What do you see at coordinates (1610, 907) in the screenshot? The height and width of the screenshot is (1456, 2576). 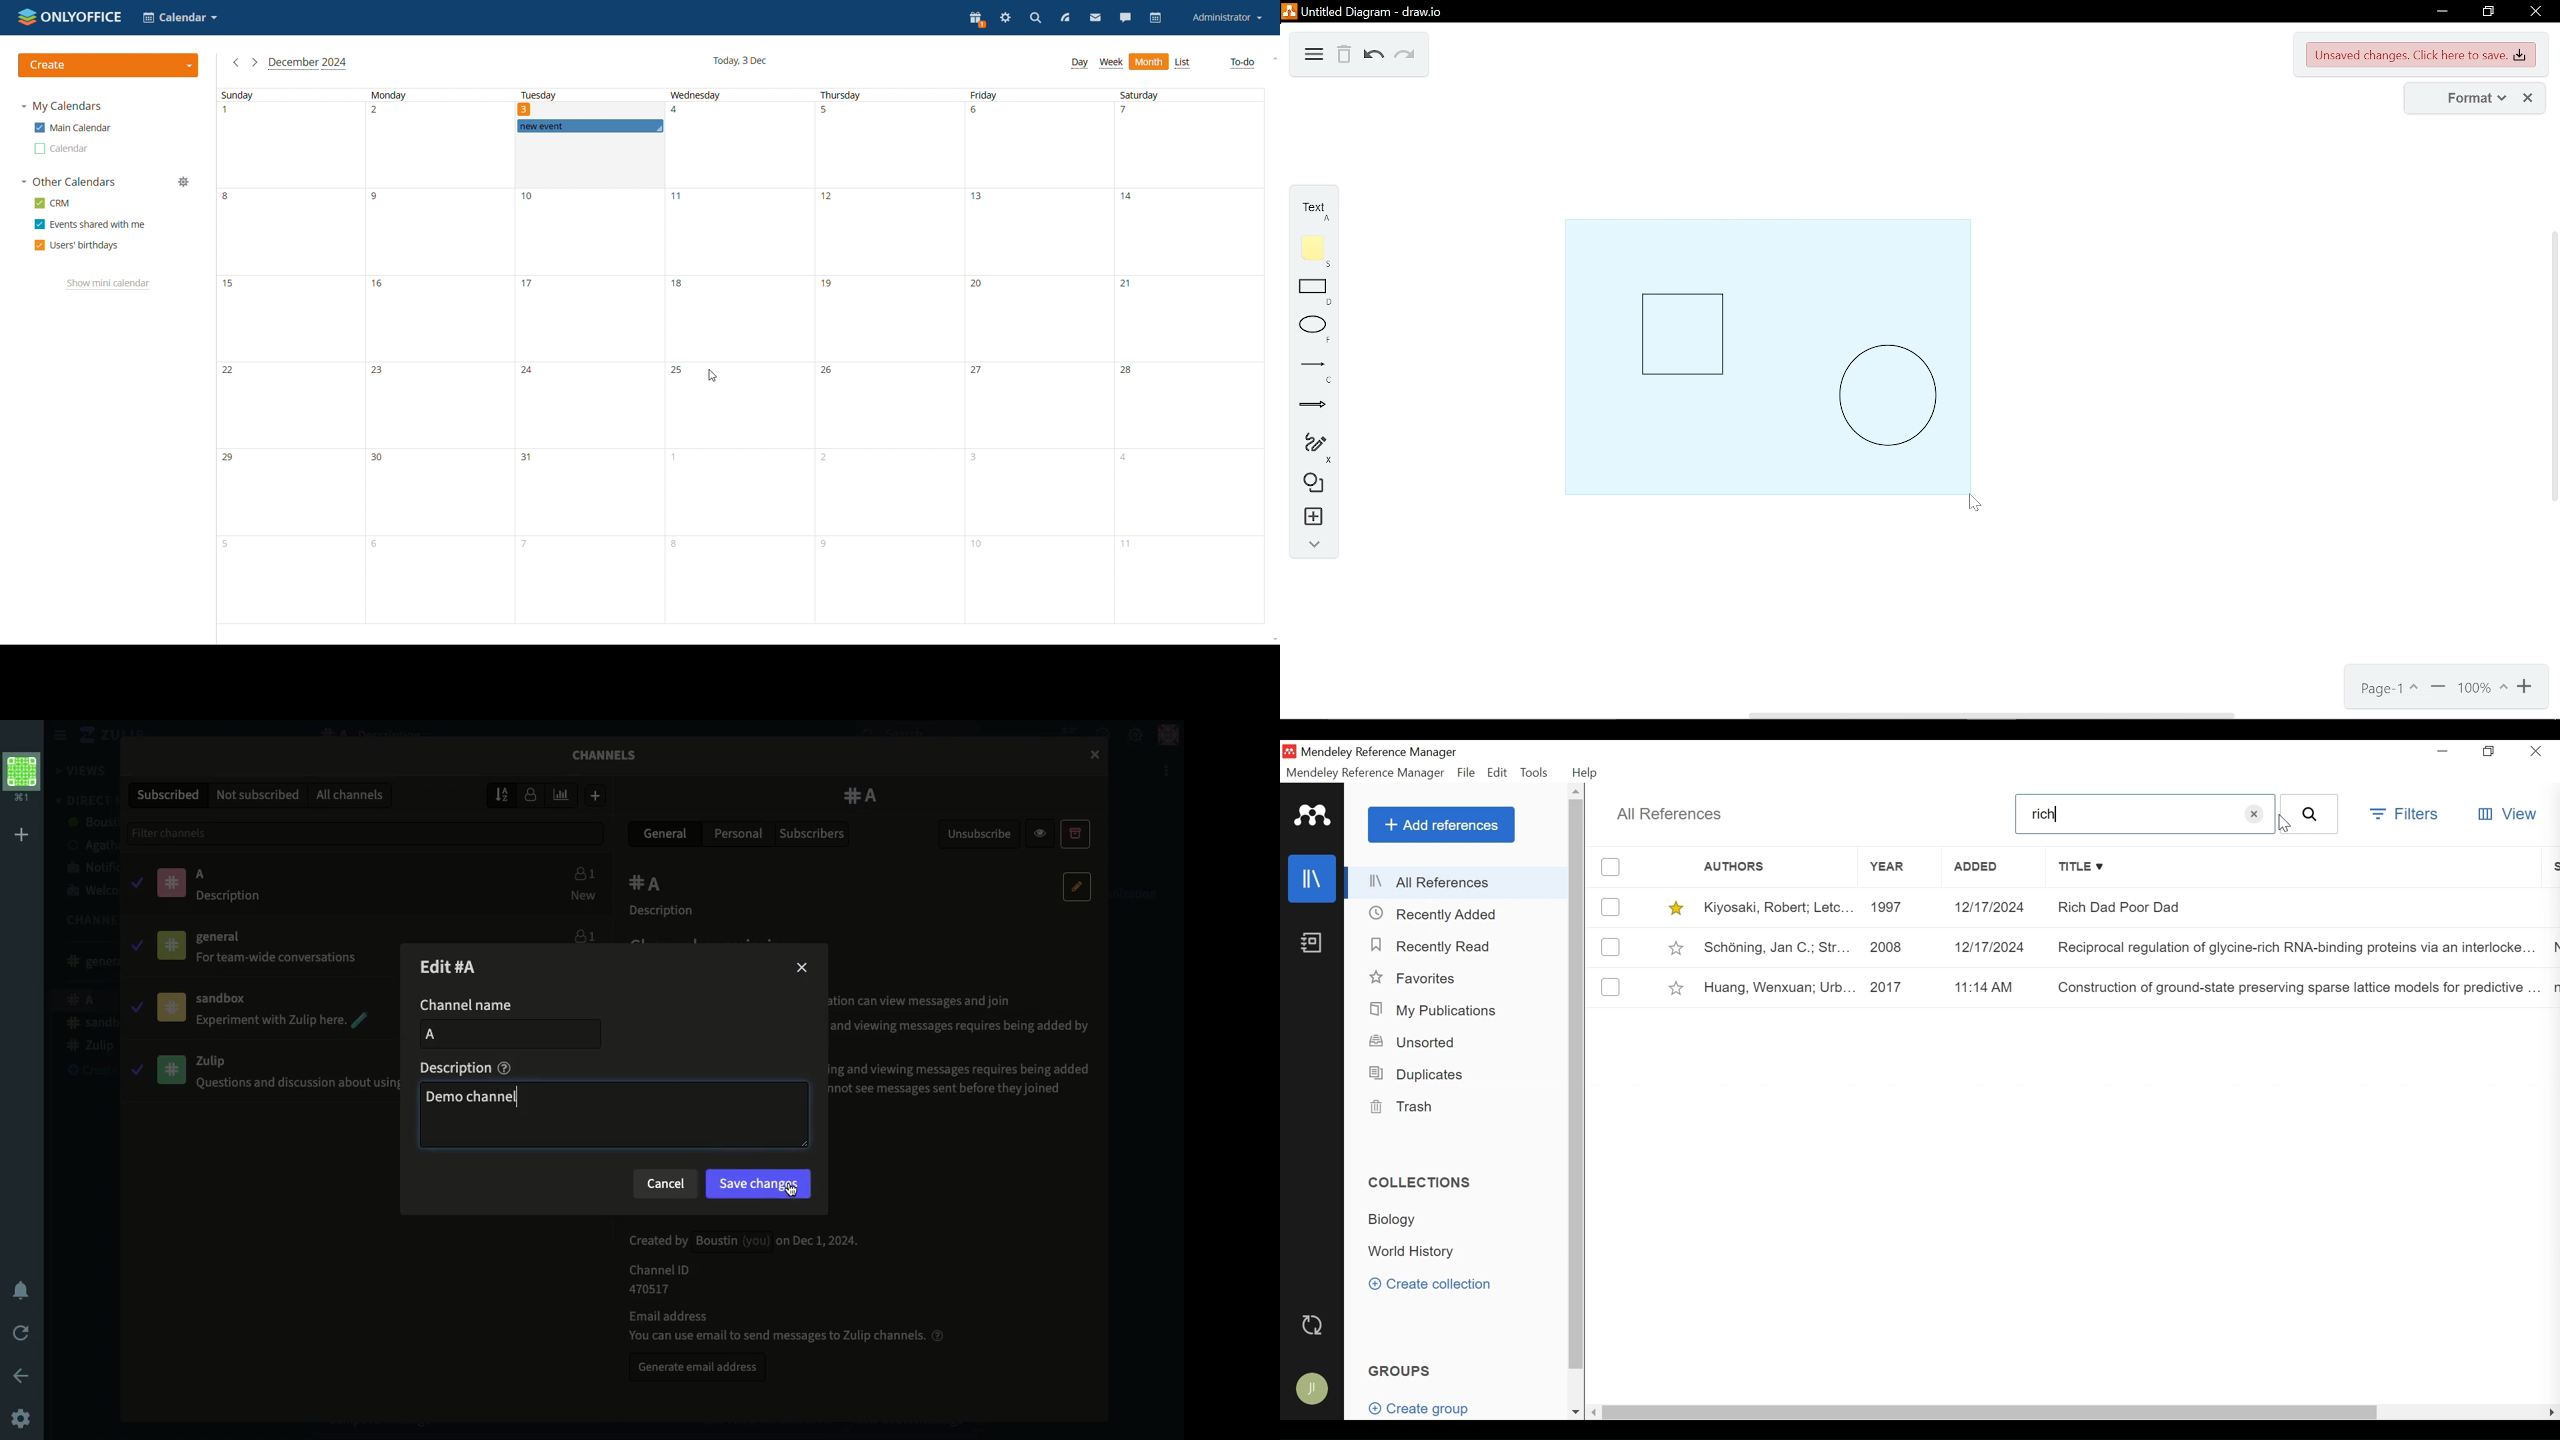 I see `(un)select` at bounding box center [1610, 907].